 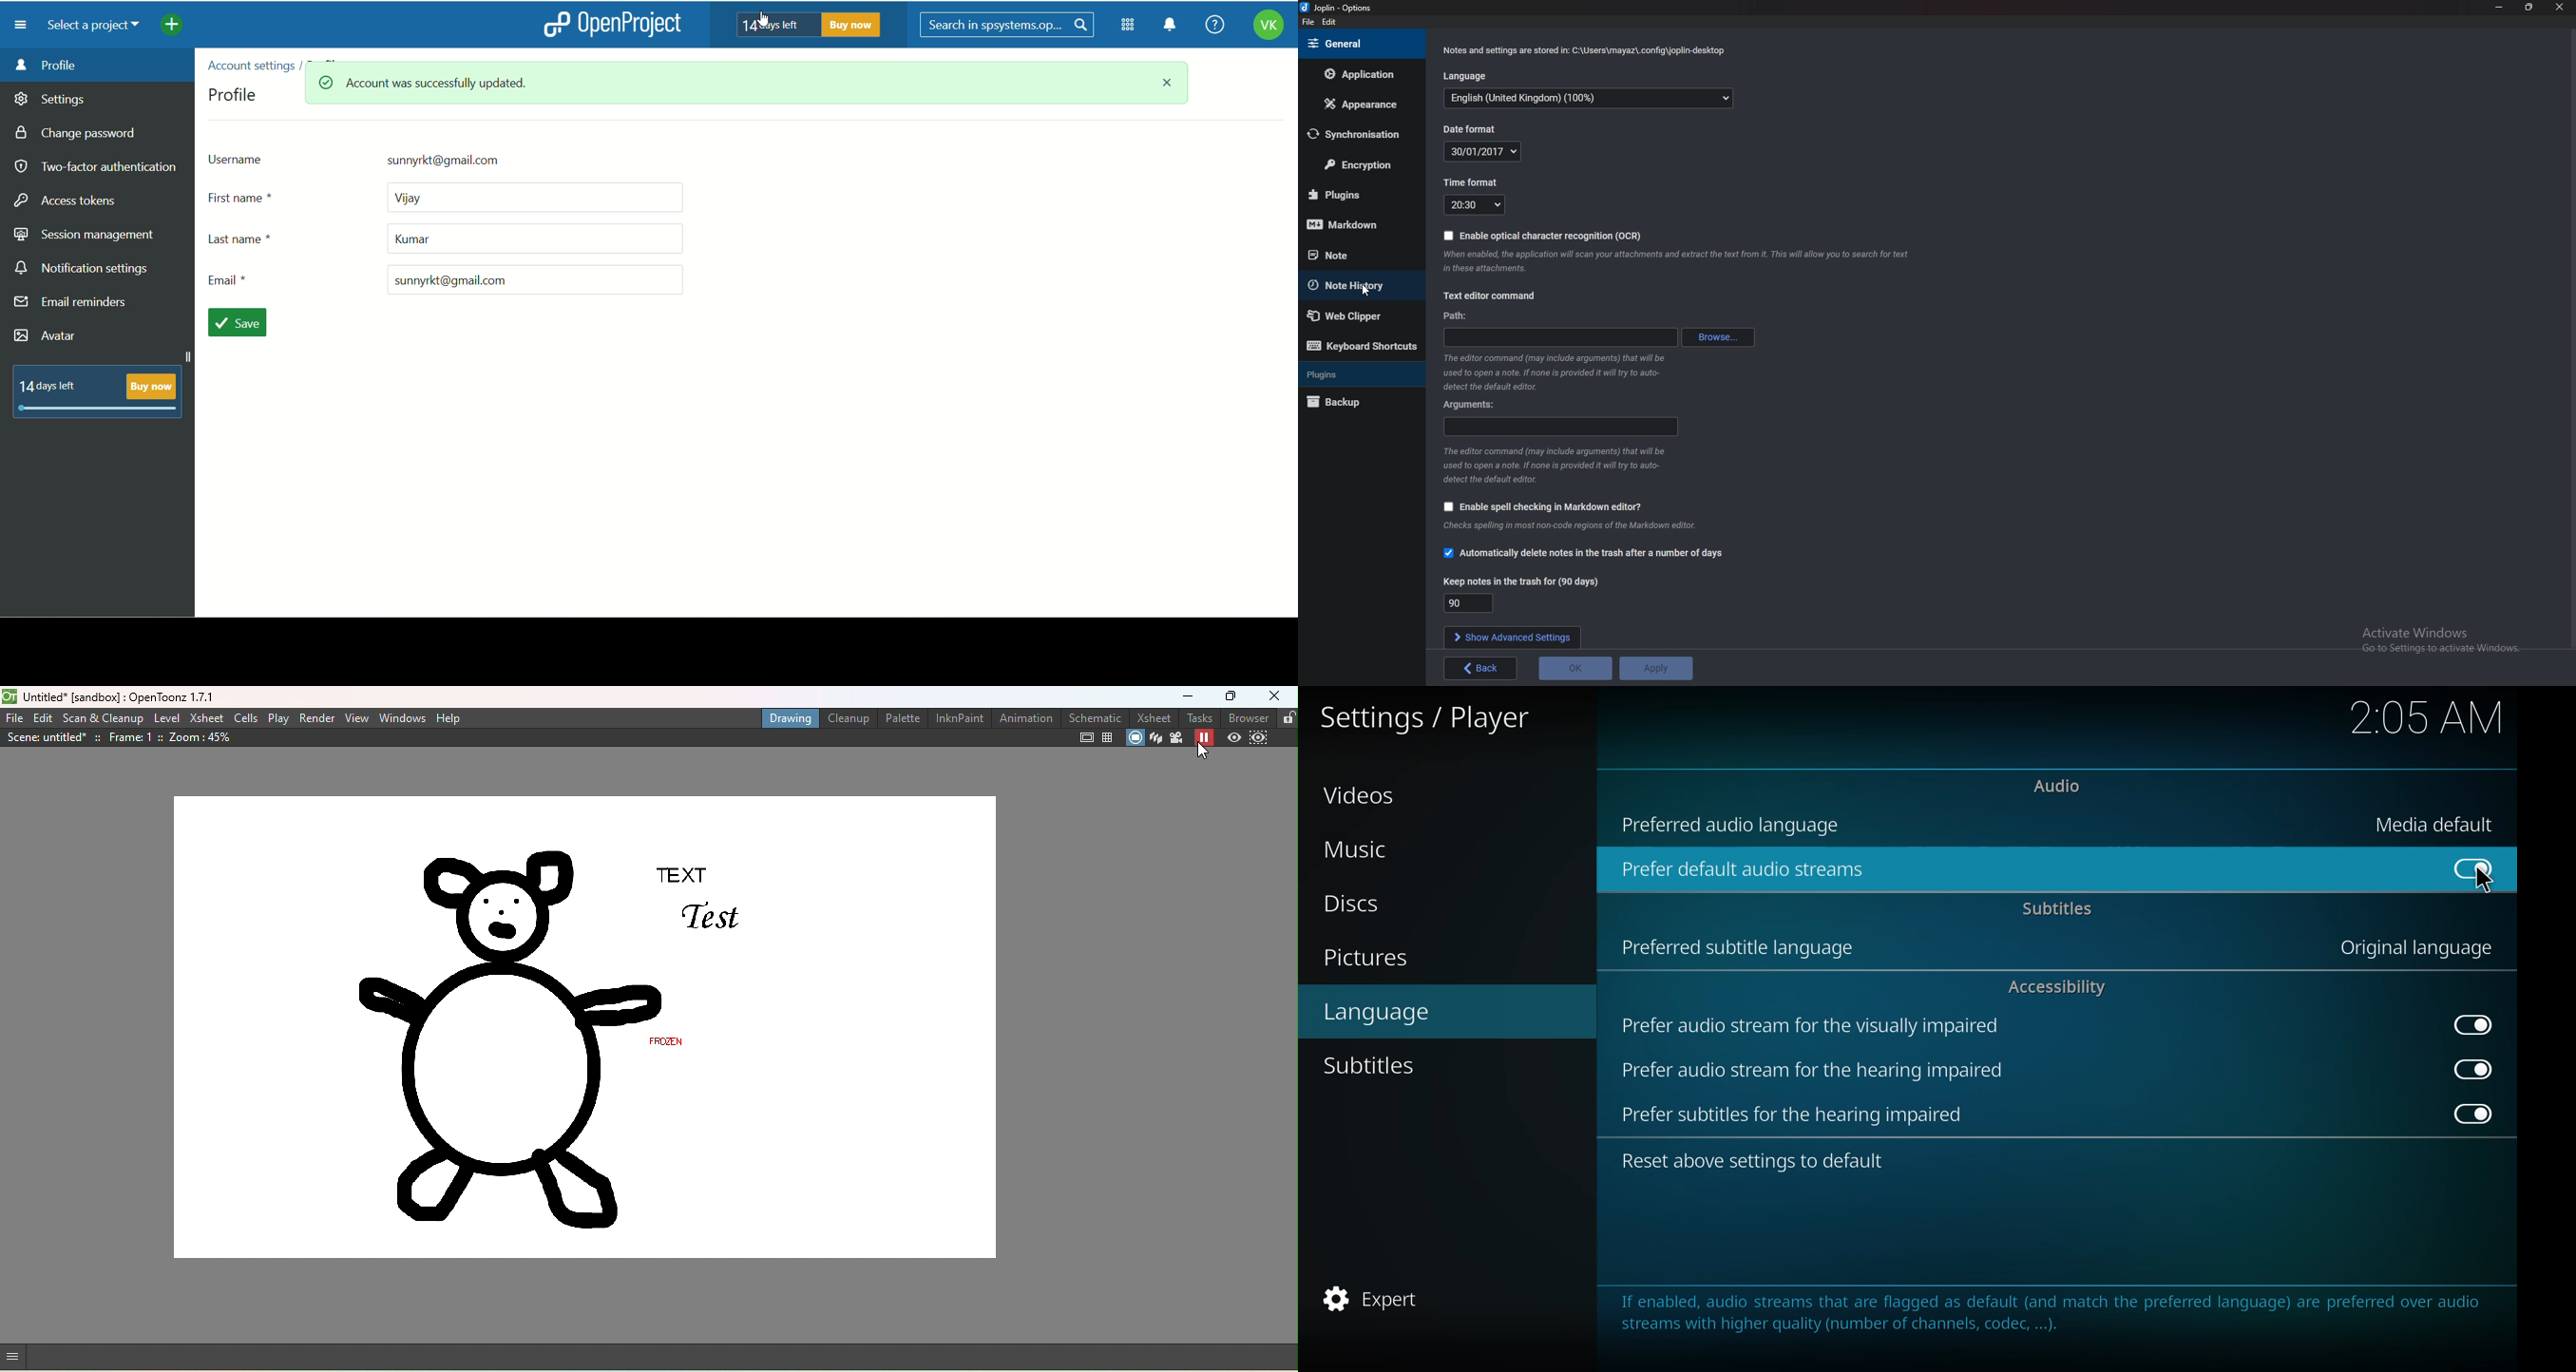 What do you see at coordinates (1556, 466) in the screenshot?
I see `The editor command (may include arguments) that will be
used to open a note. If none is provided it will try to auto-
detect the default editor.` at bounding box center [1556, 466].